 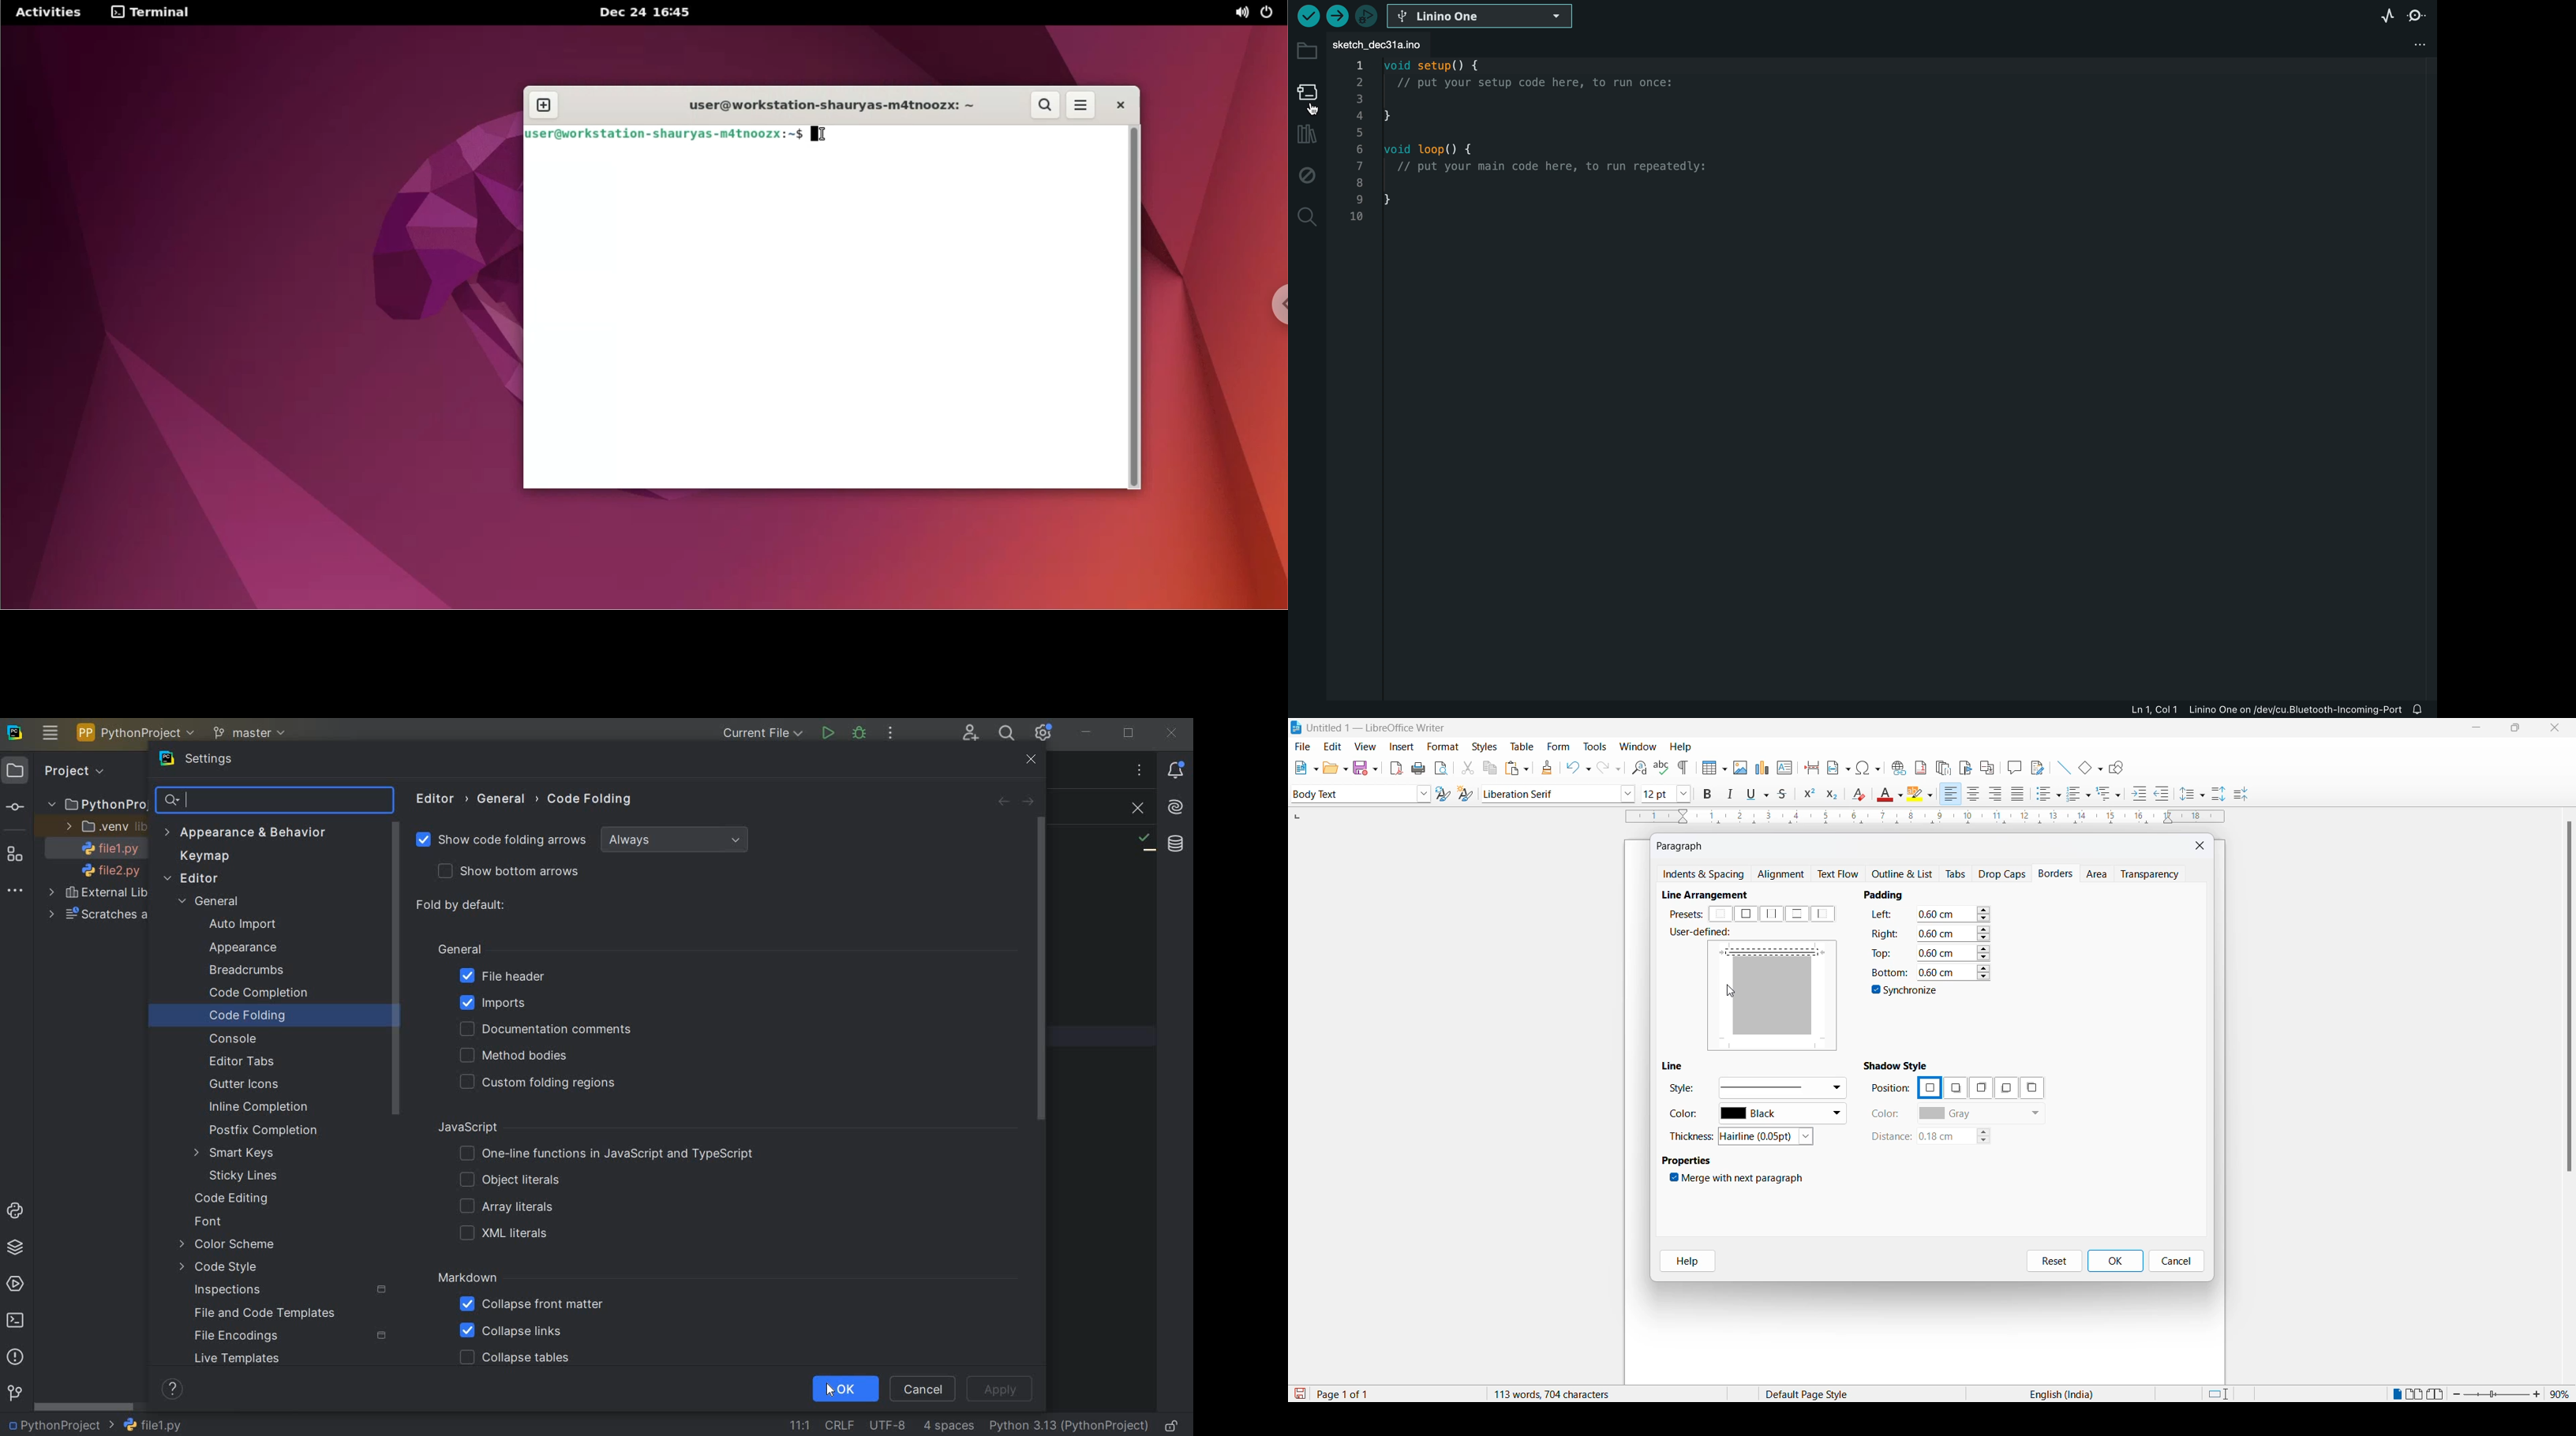 What do you see at coordinates (1334, 747) in the screenshot?
I see `edit` at bounding box center [1334, 747].